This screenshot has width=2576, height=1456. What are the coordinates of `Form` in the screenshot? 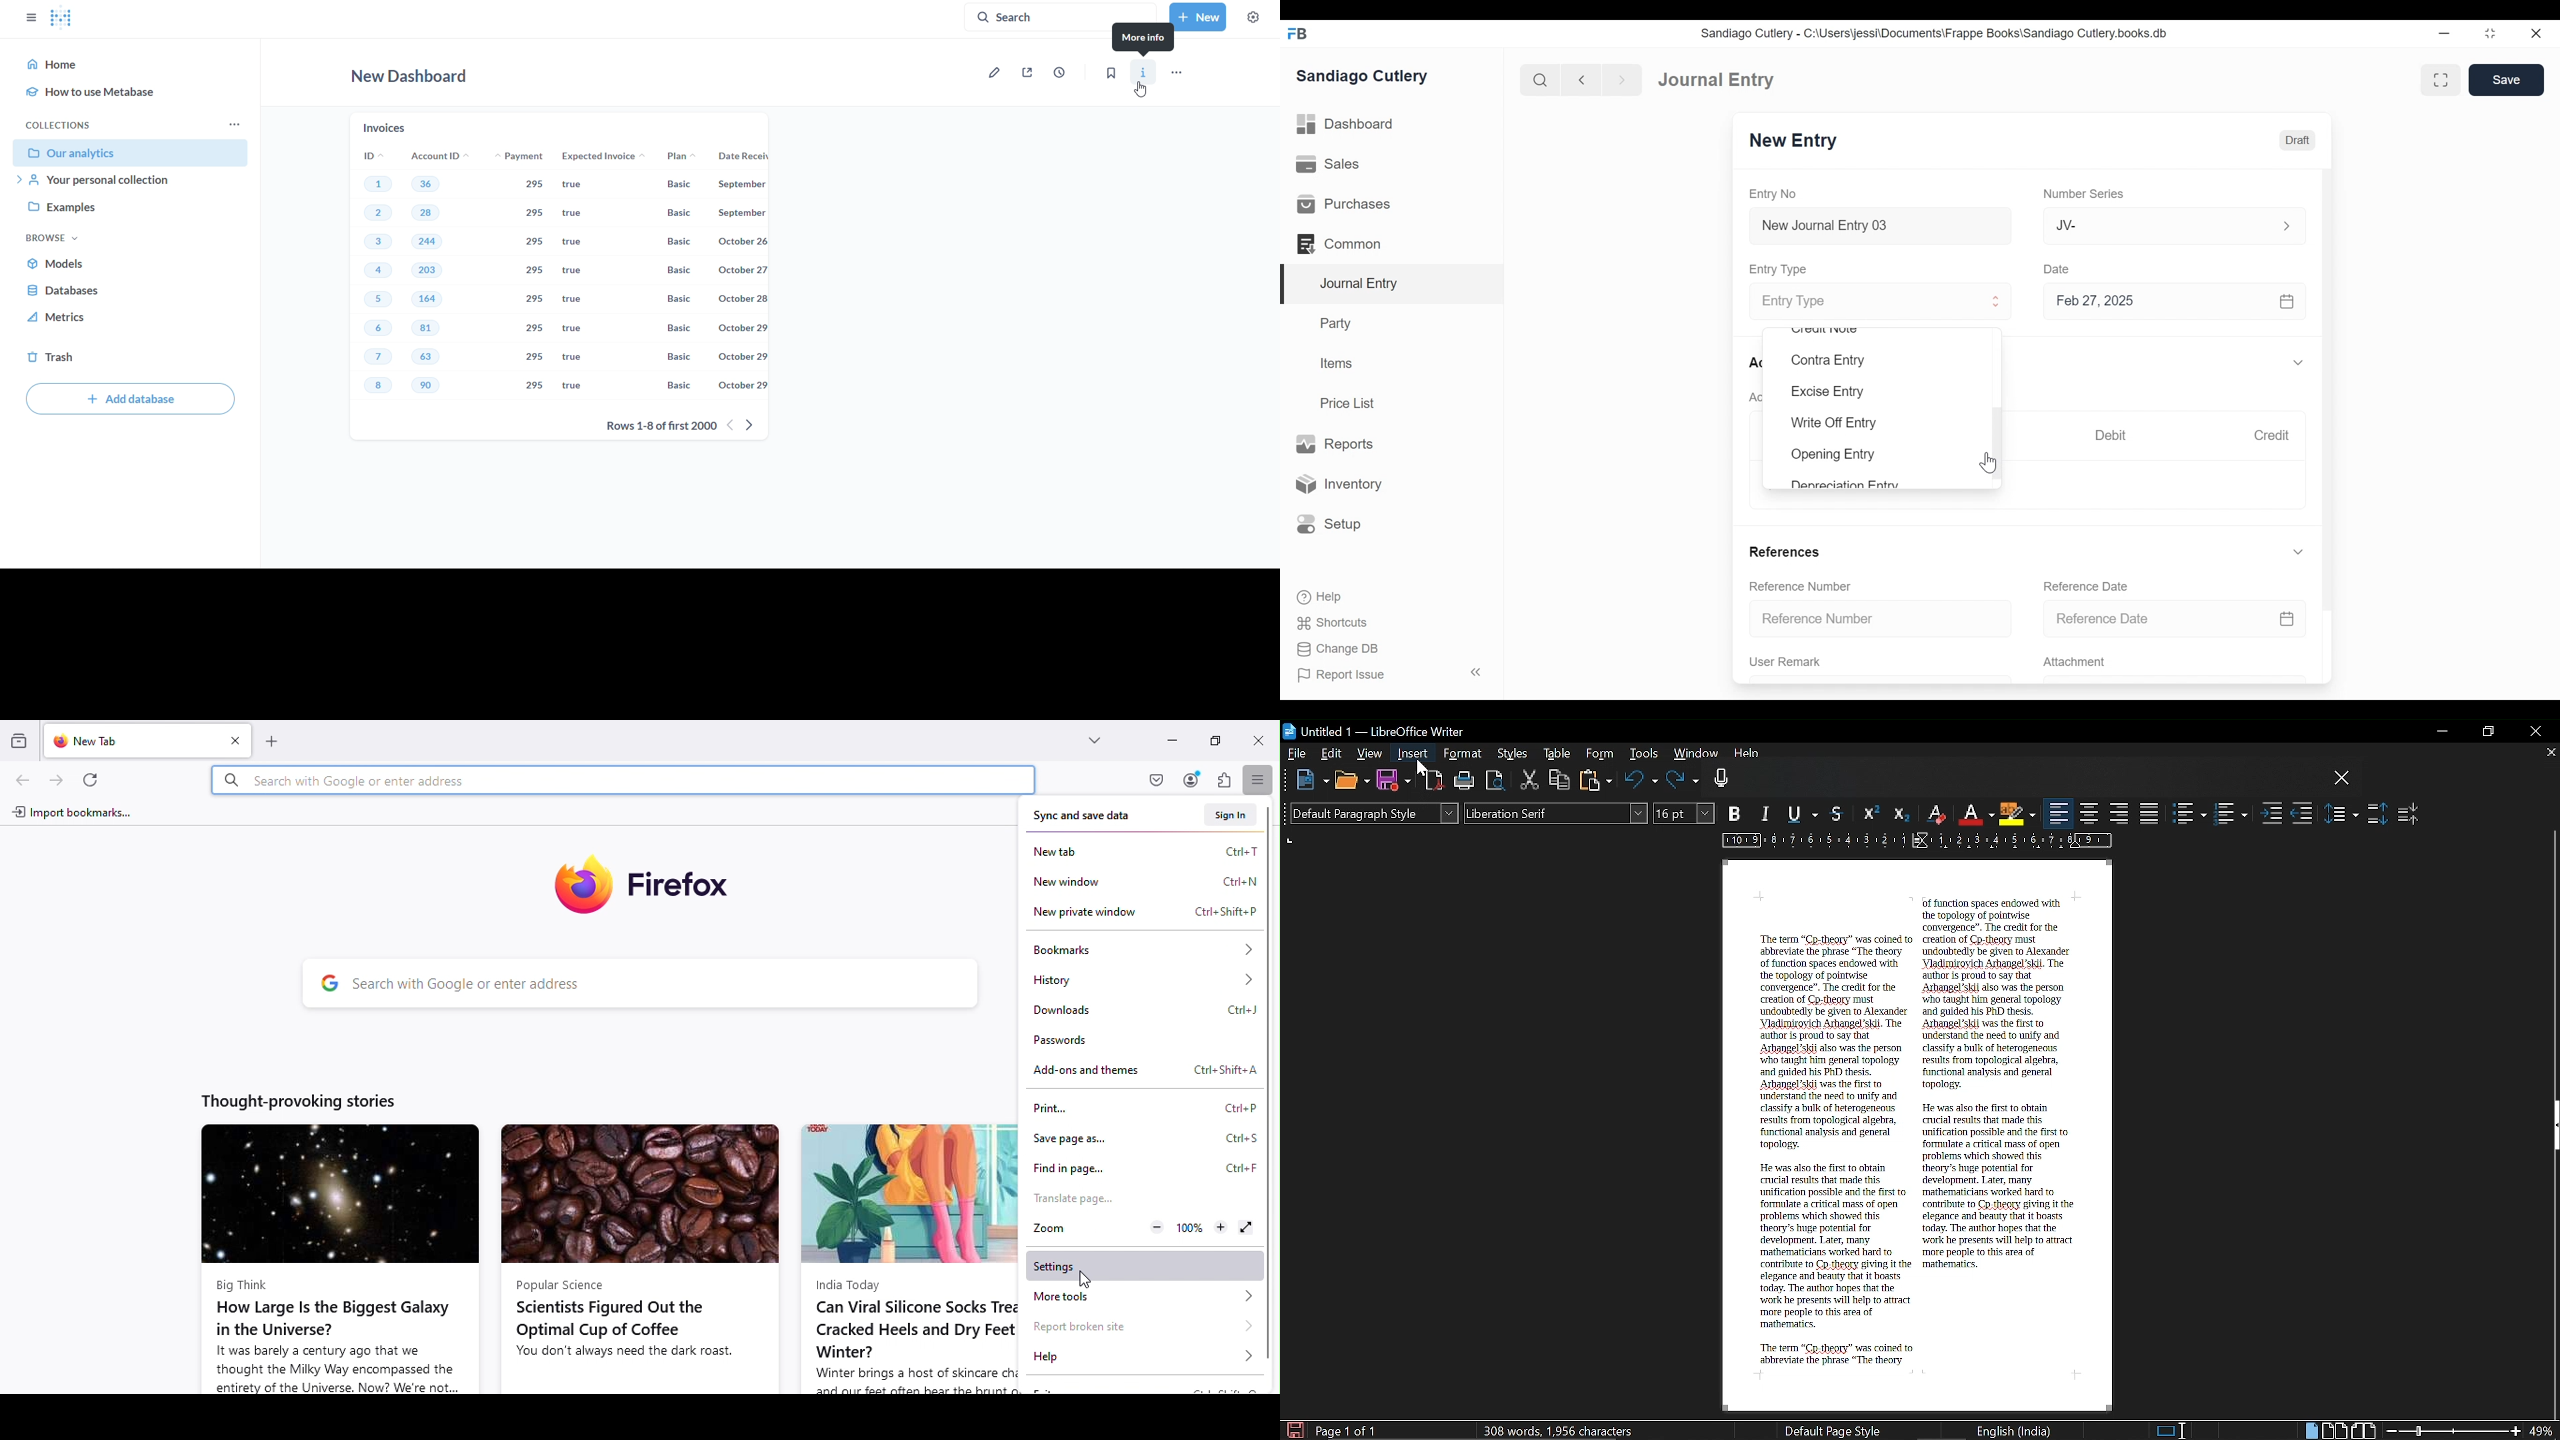 It's located at (1600, 754).